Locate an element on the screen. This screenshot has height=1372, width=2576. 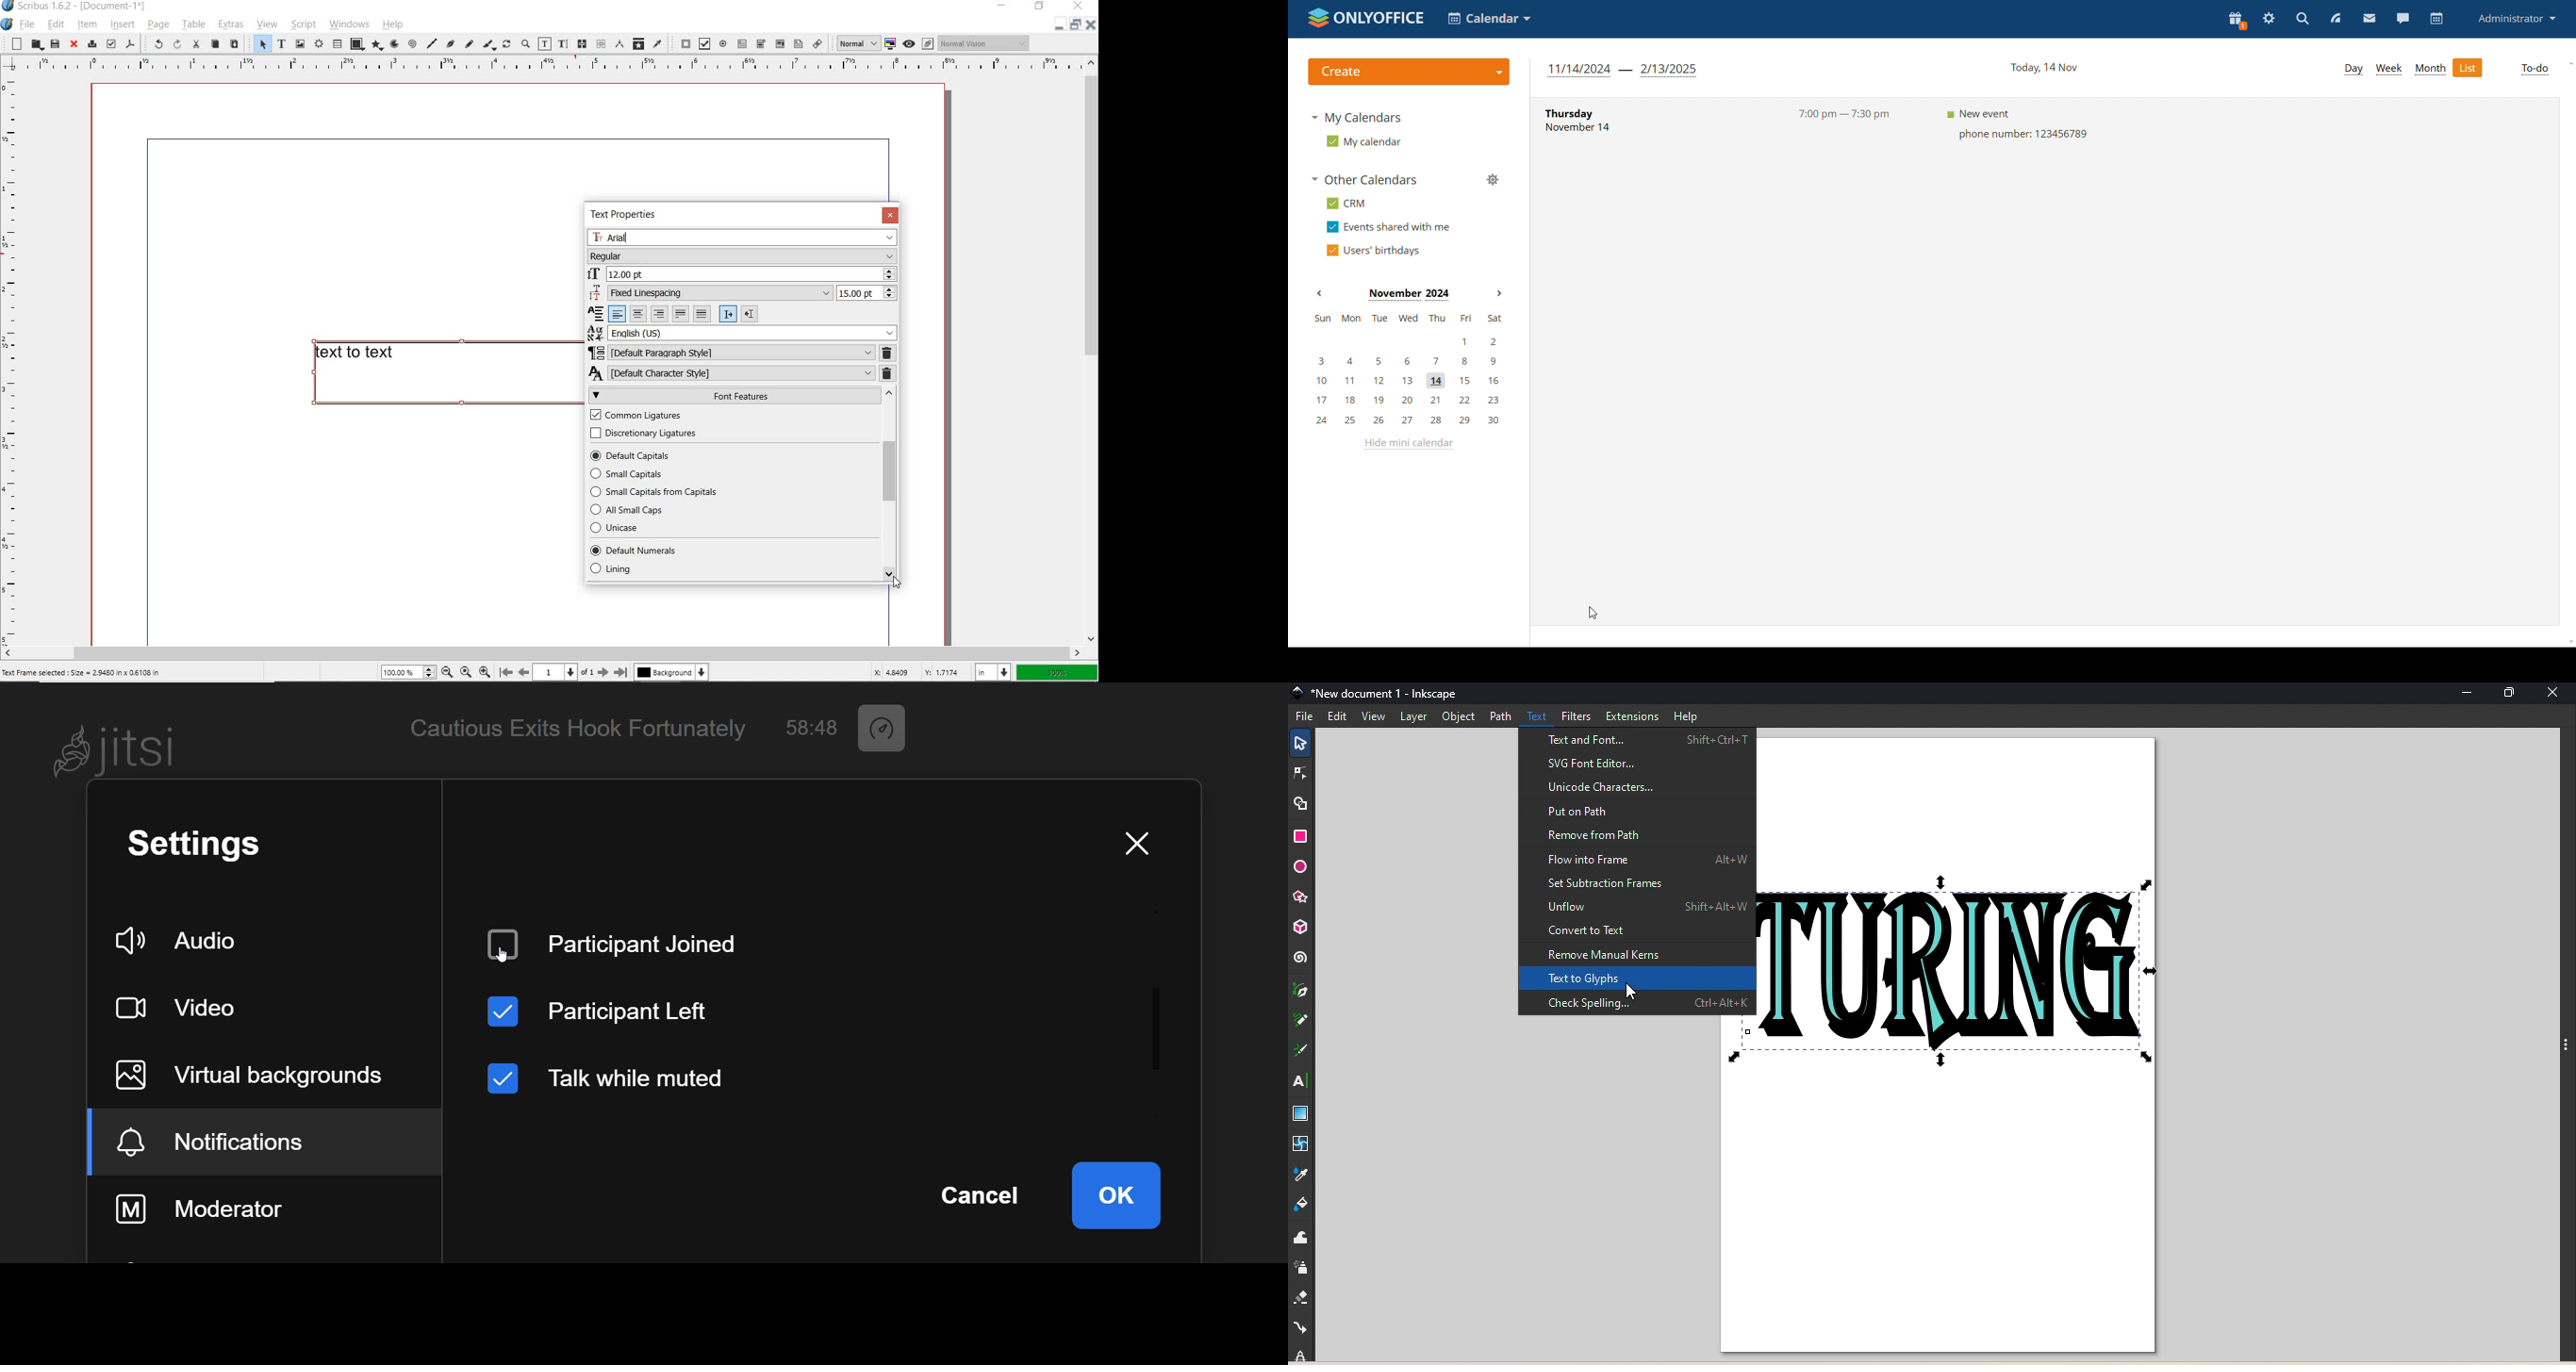
Unflow is located at coordinates (1639, 907).